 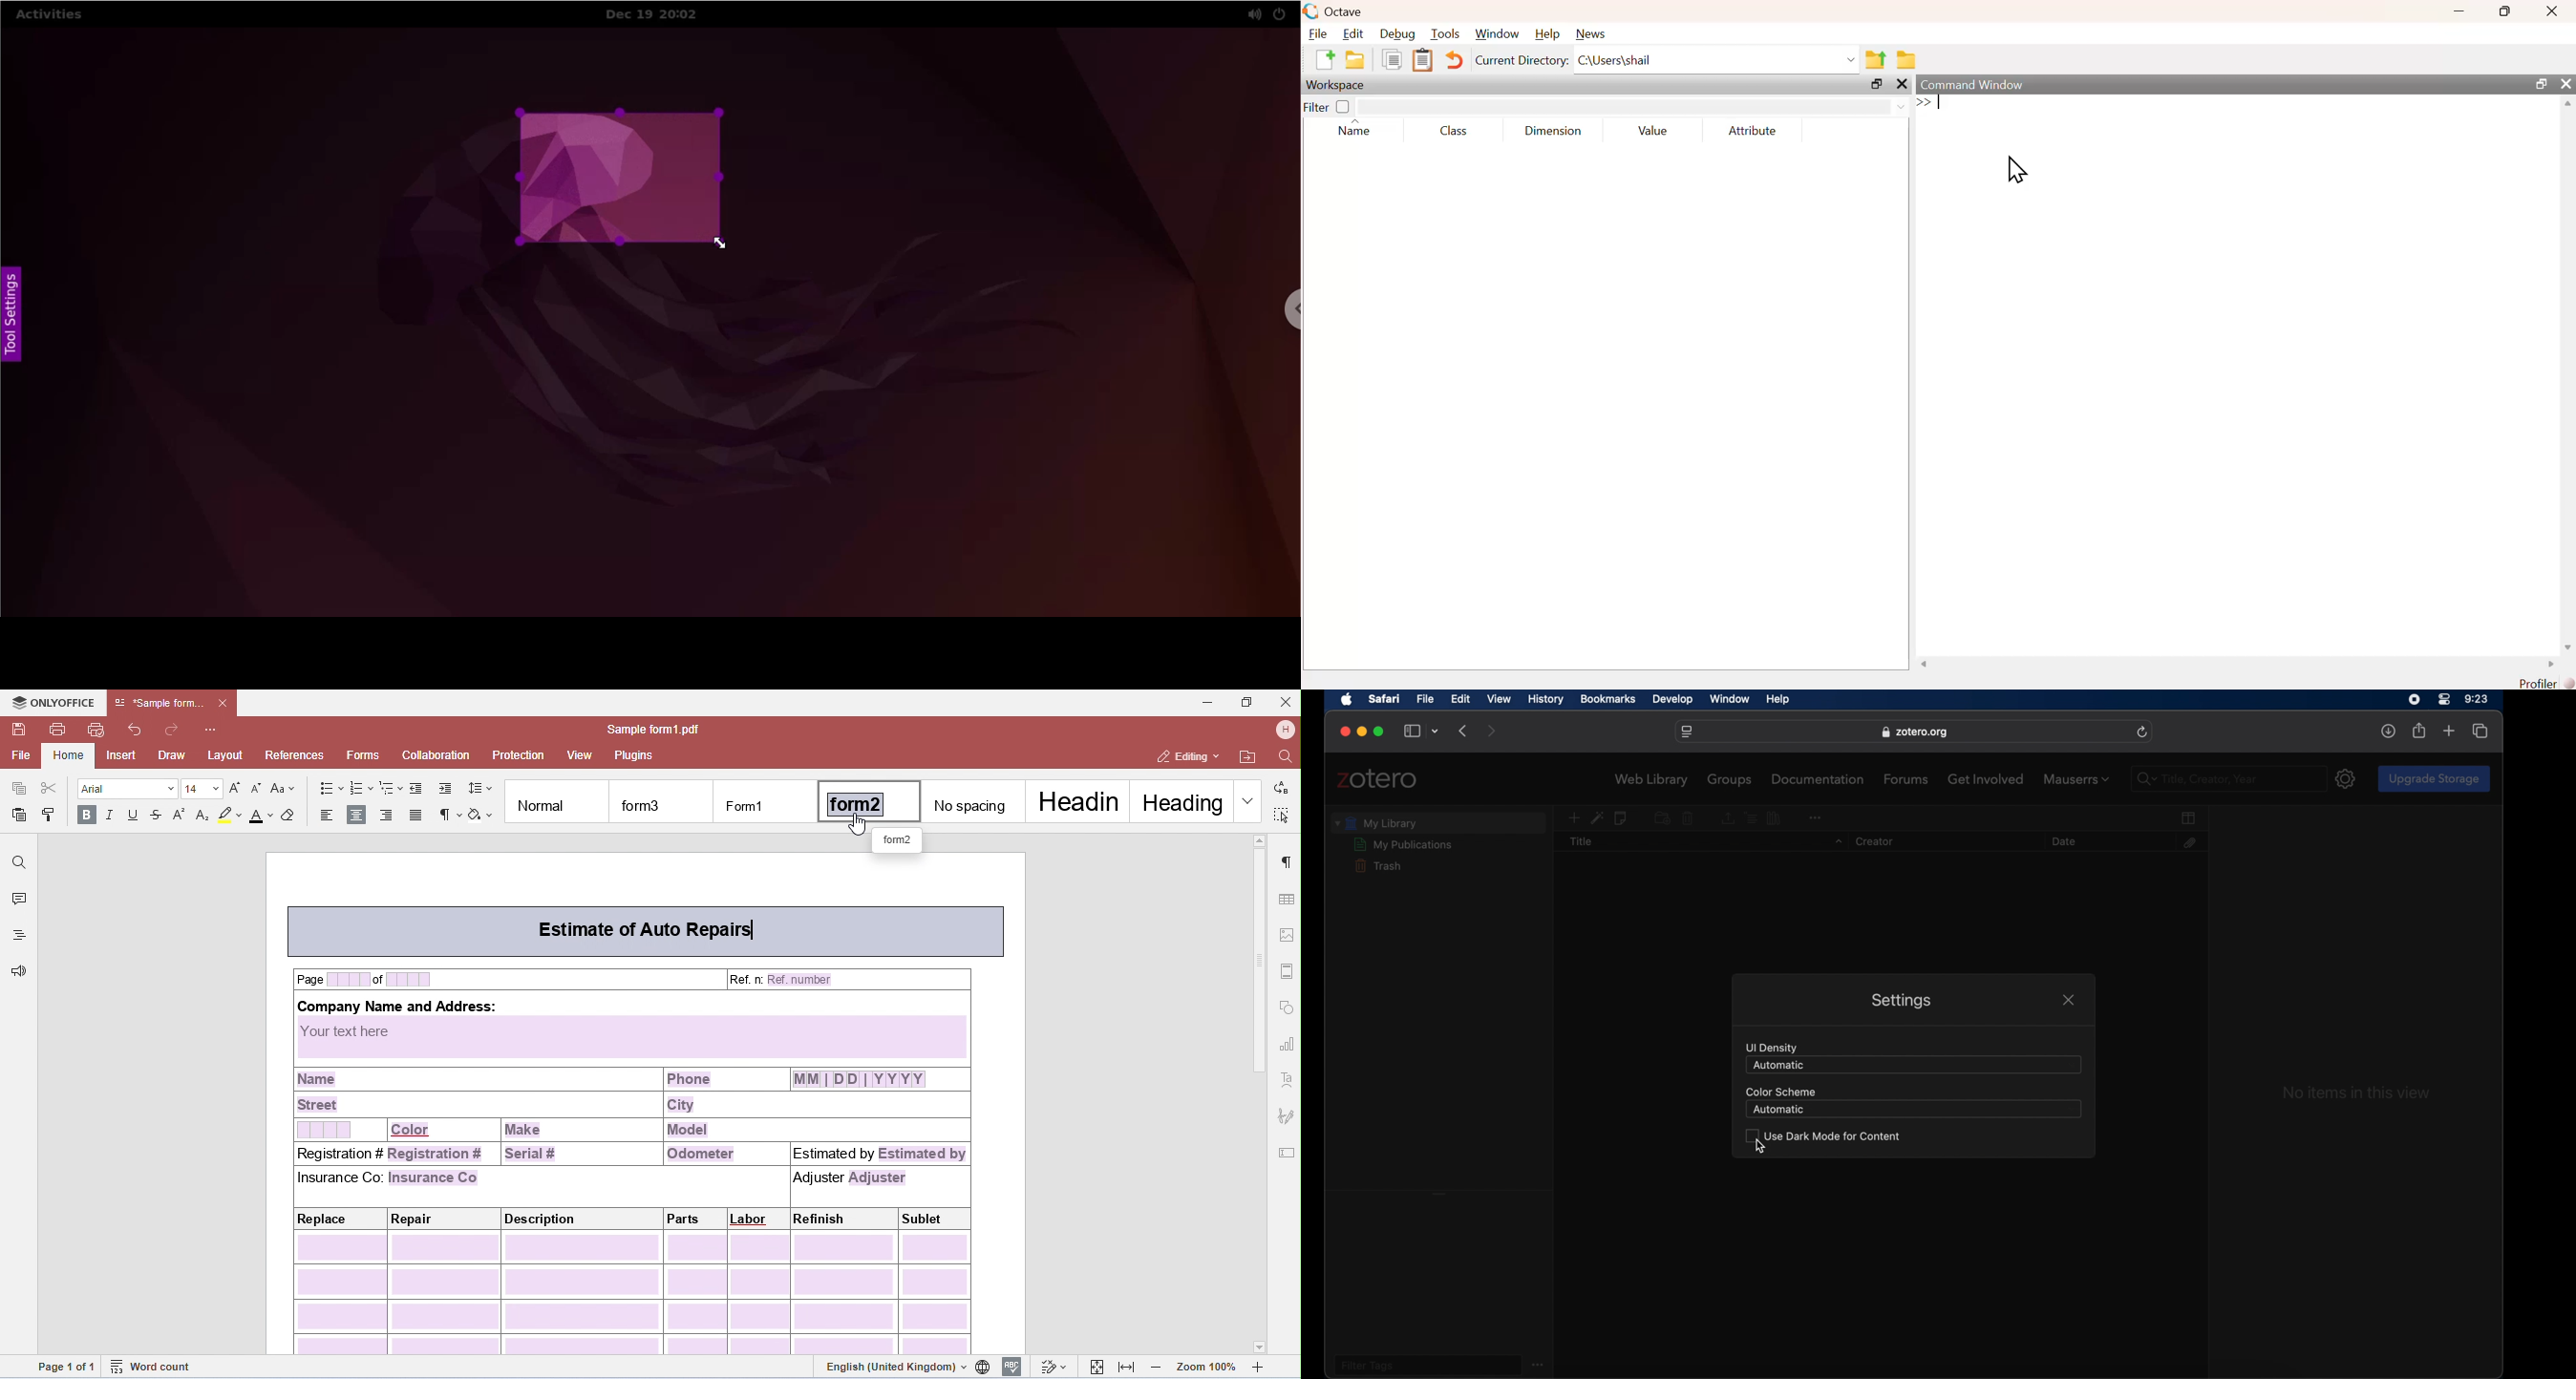 I want to click on title, so click(x=1581, y=842).